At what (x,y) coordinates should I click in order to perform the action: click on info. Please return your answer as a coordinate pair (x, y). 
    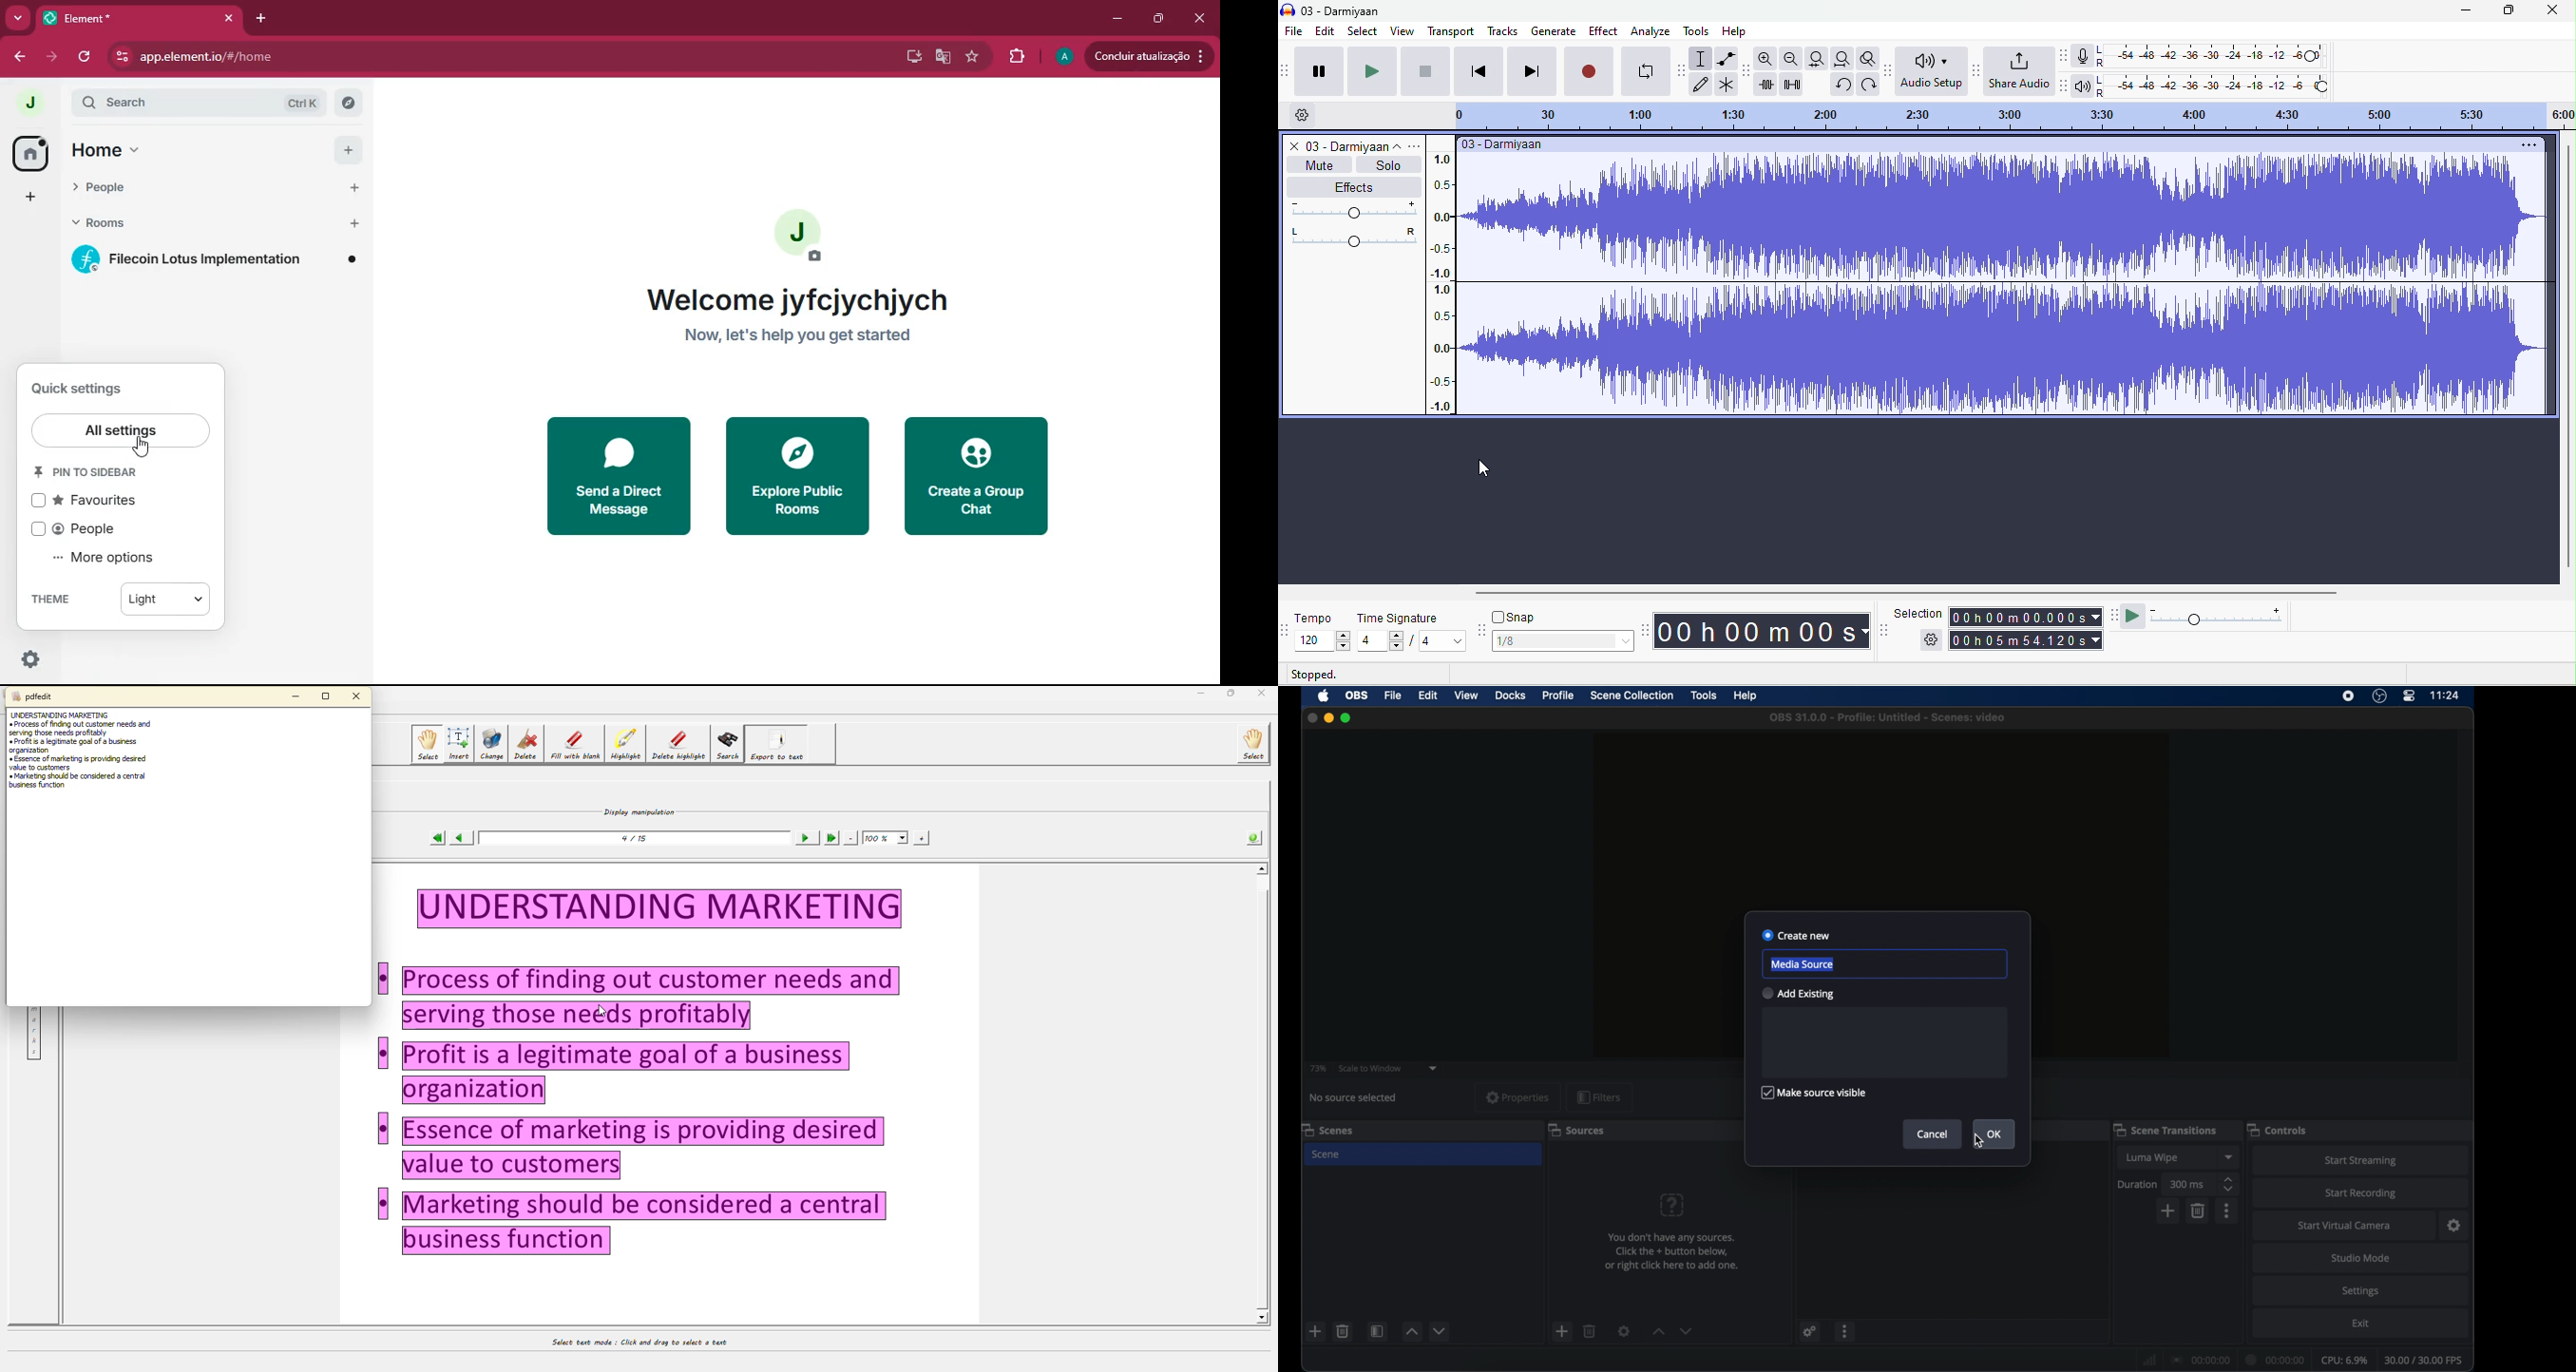
    Looking at the image, I should click on (1671, 1253).